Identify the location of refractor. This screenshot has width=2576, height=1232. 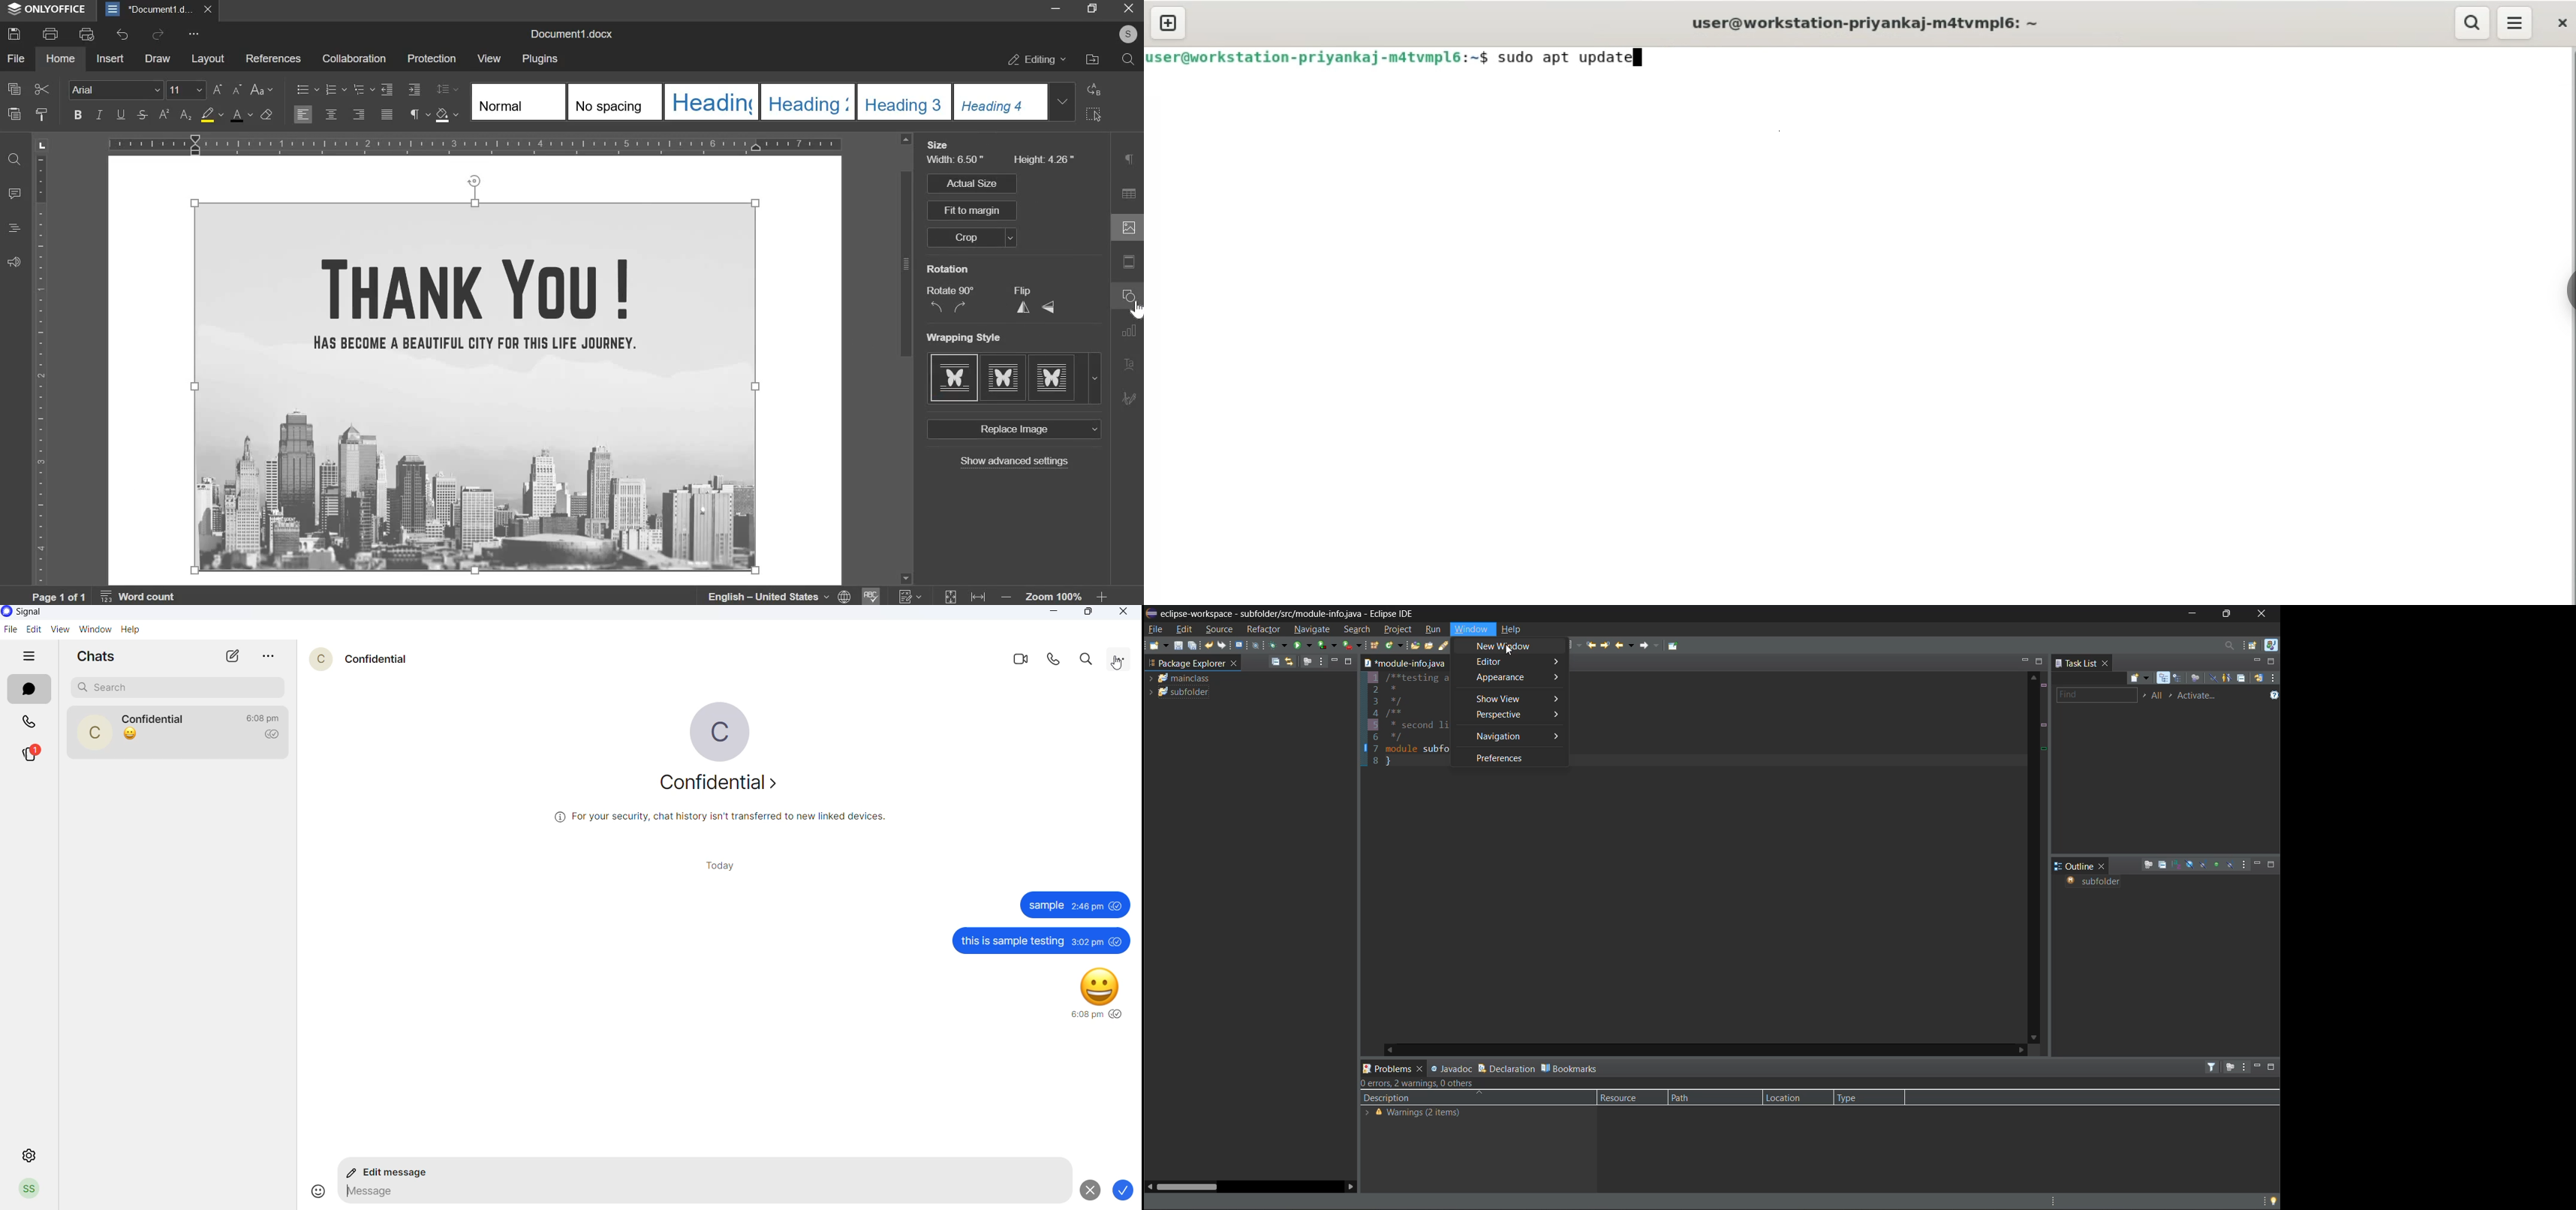
(1264, 630).